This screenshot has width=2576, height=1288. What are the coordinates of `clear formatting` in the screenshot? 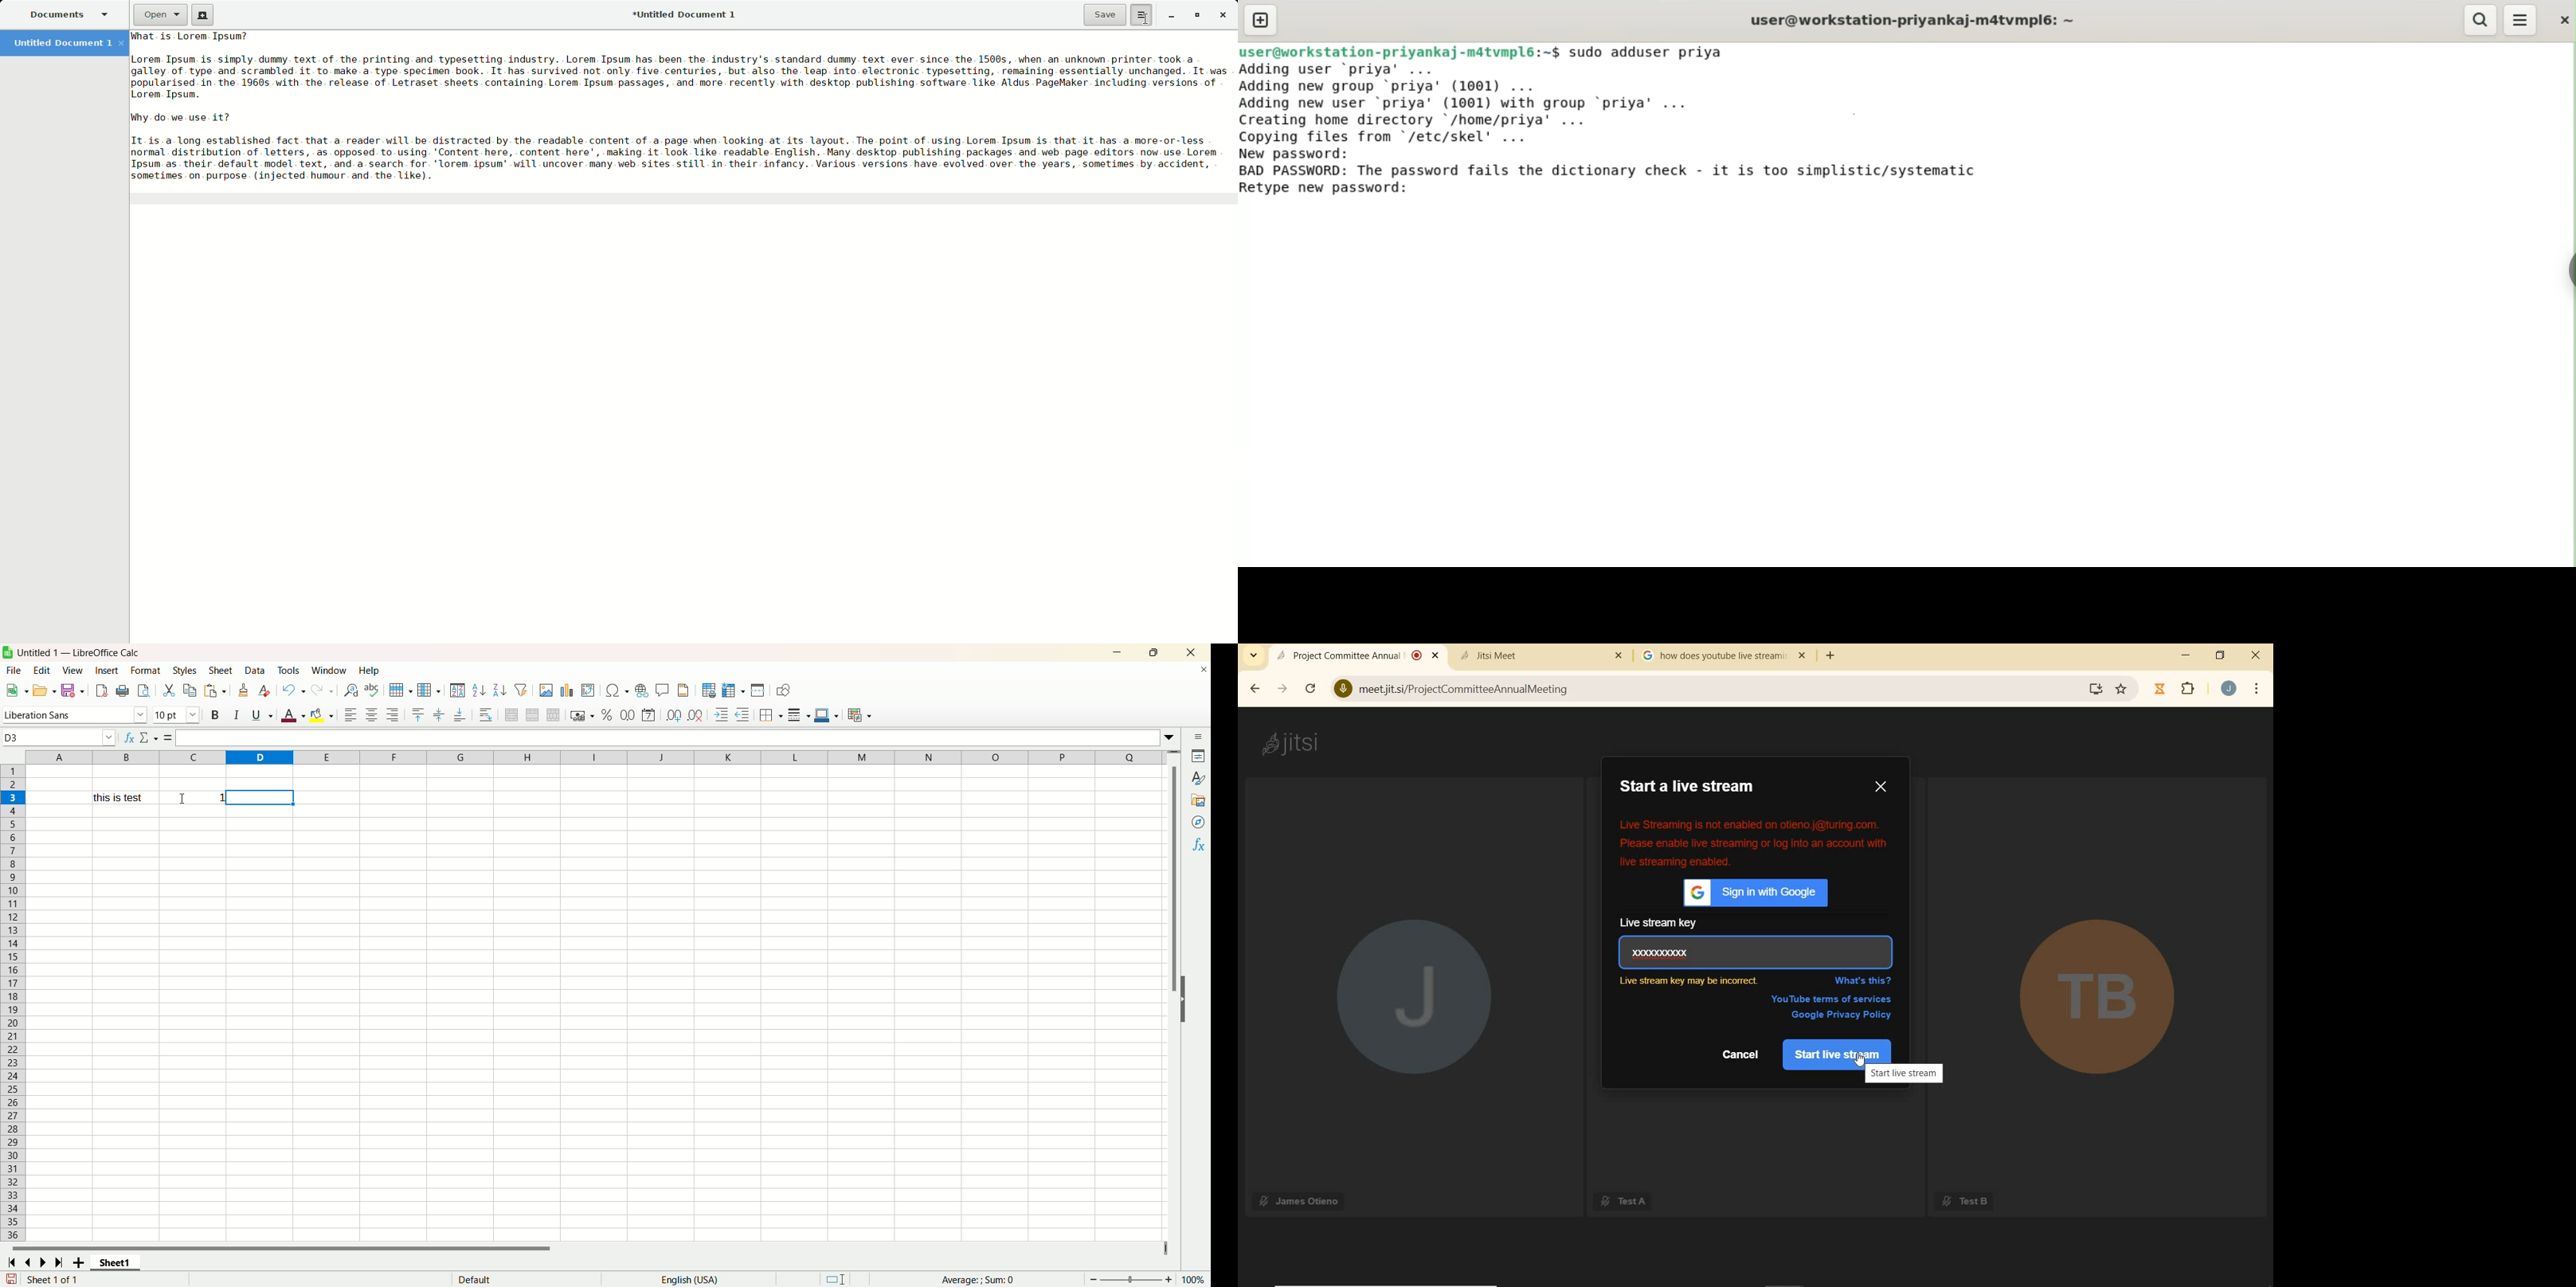 It's located at (266, 690).